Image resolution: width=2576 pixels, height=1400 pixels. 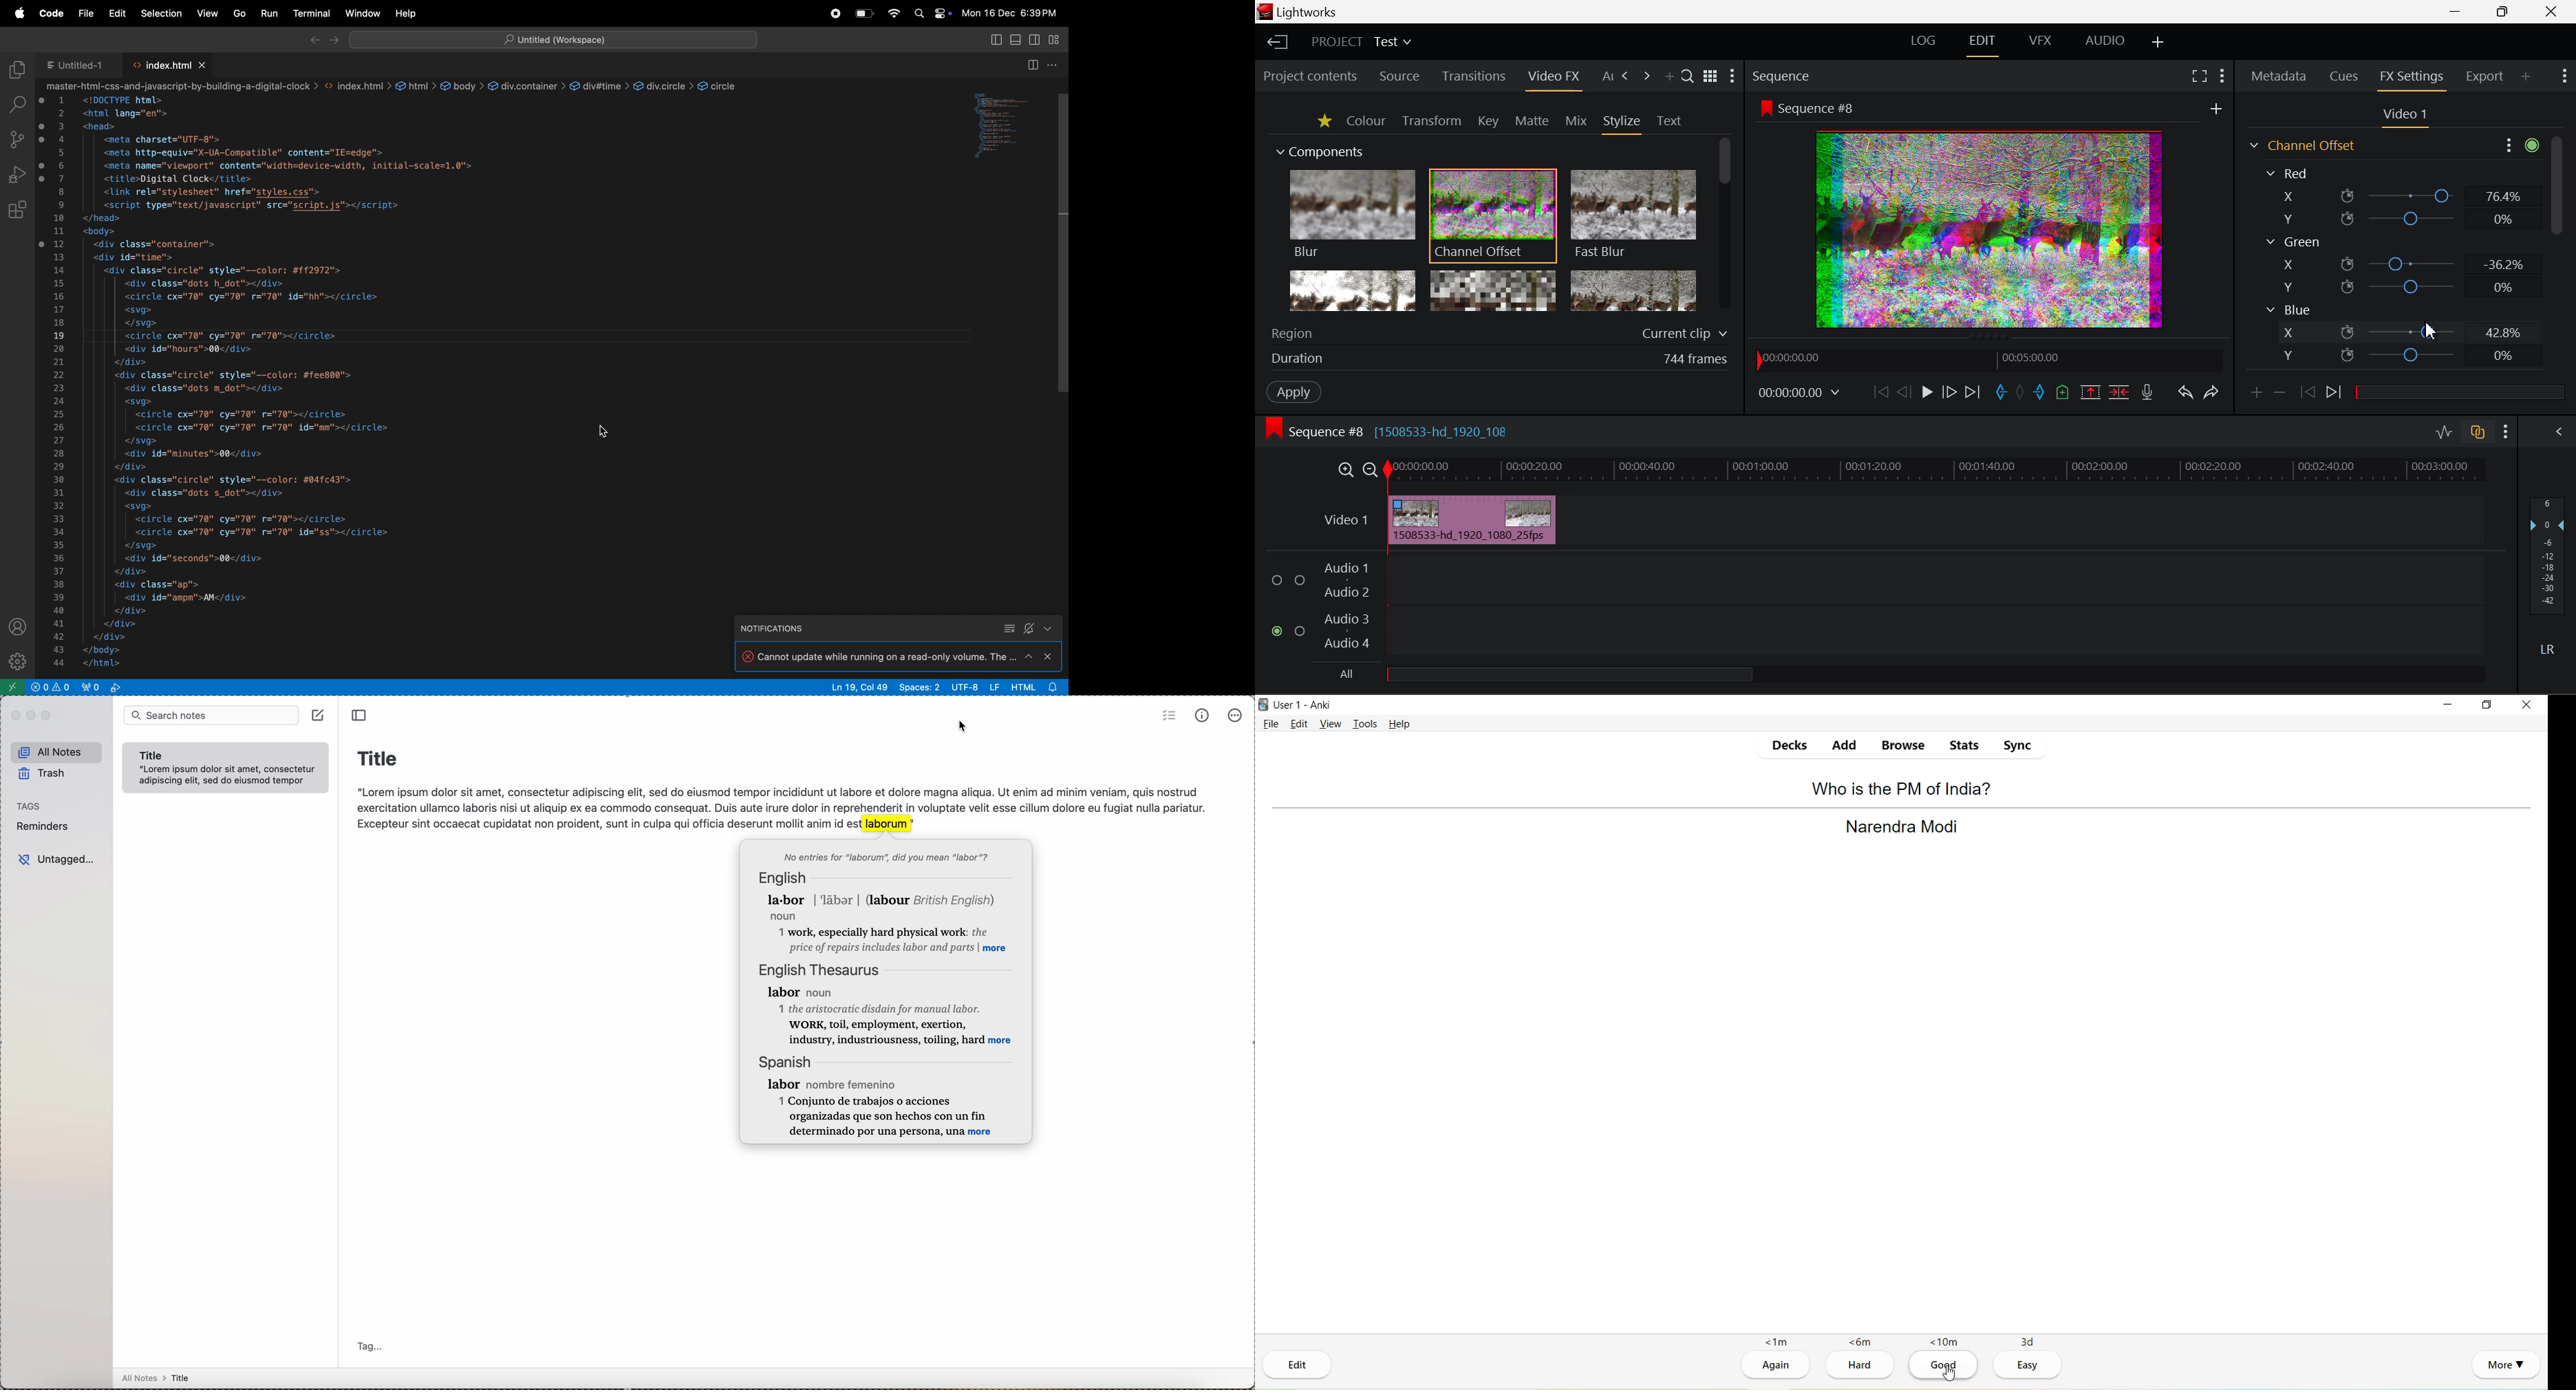 What do you see at coordinates (1902, 392) in the screenshot?
I see `Go Back` at bounding box center [1902, 392].